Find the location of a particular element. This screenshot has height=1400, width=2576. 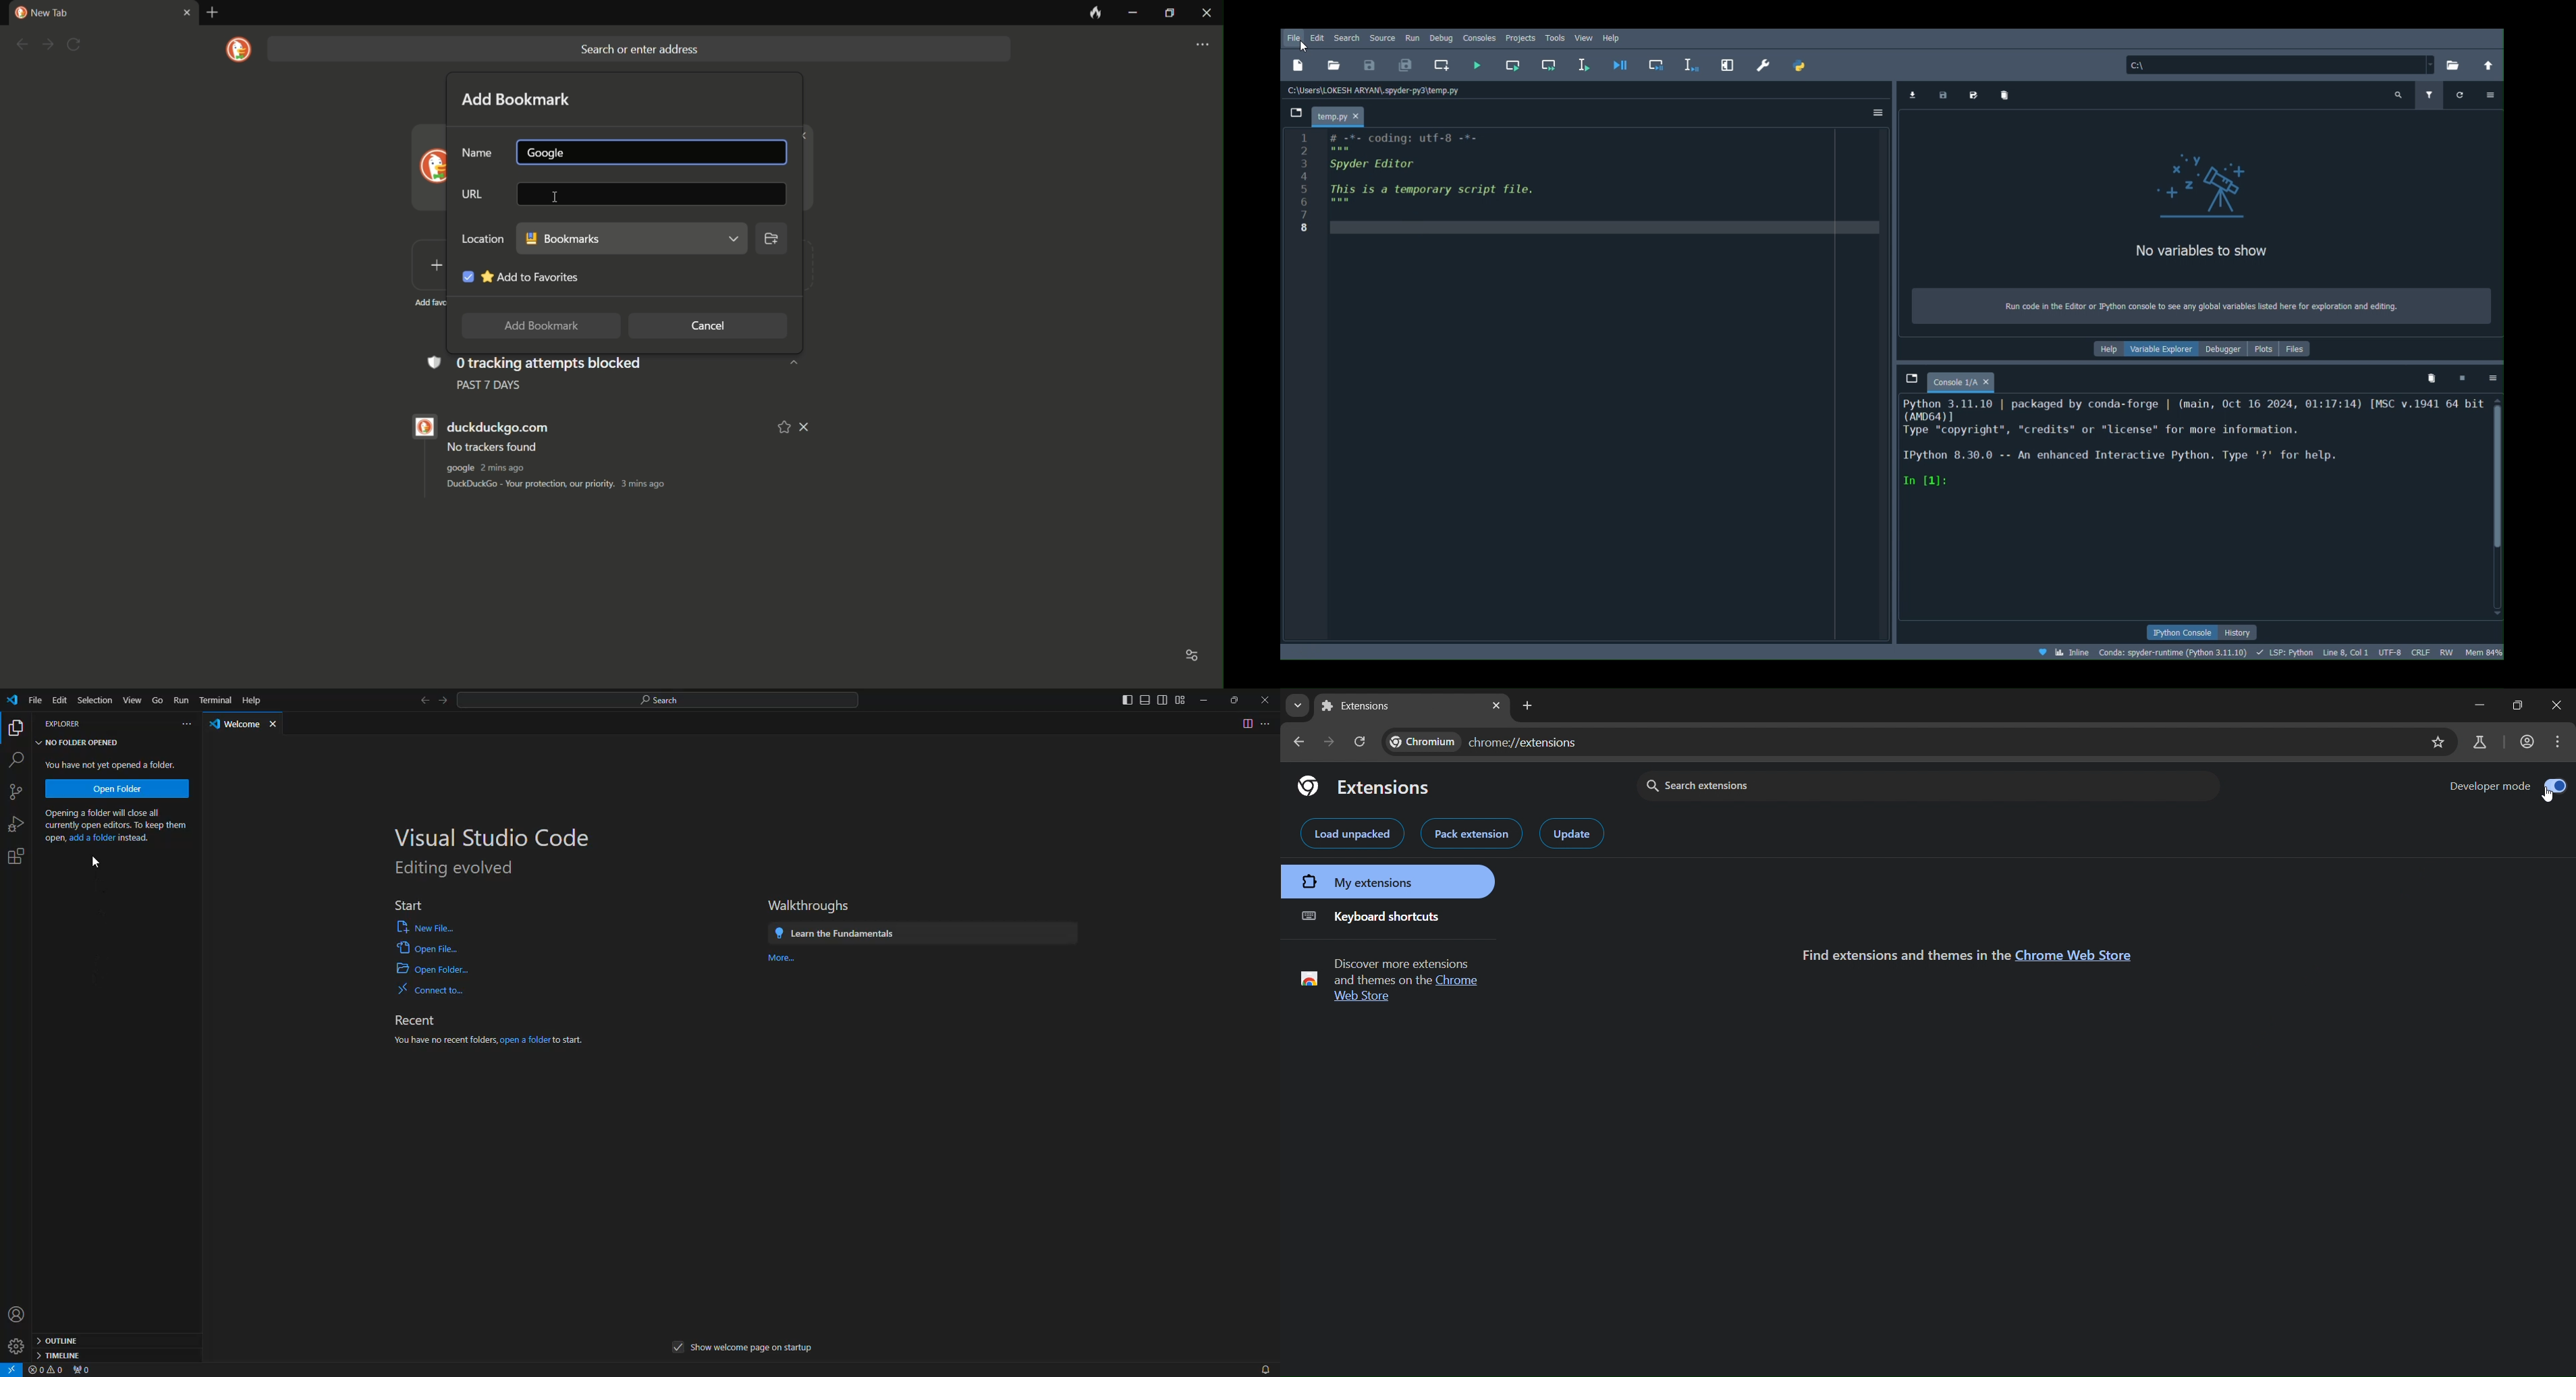

Click to toggle between inline and interactive Matplotlib plotting is located at coordinates (2065, 653).